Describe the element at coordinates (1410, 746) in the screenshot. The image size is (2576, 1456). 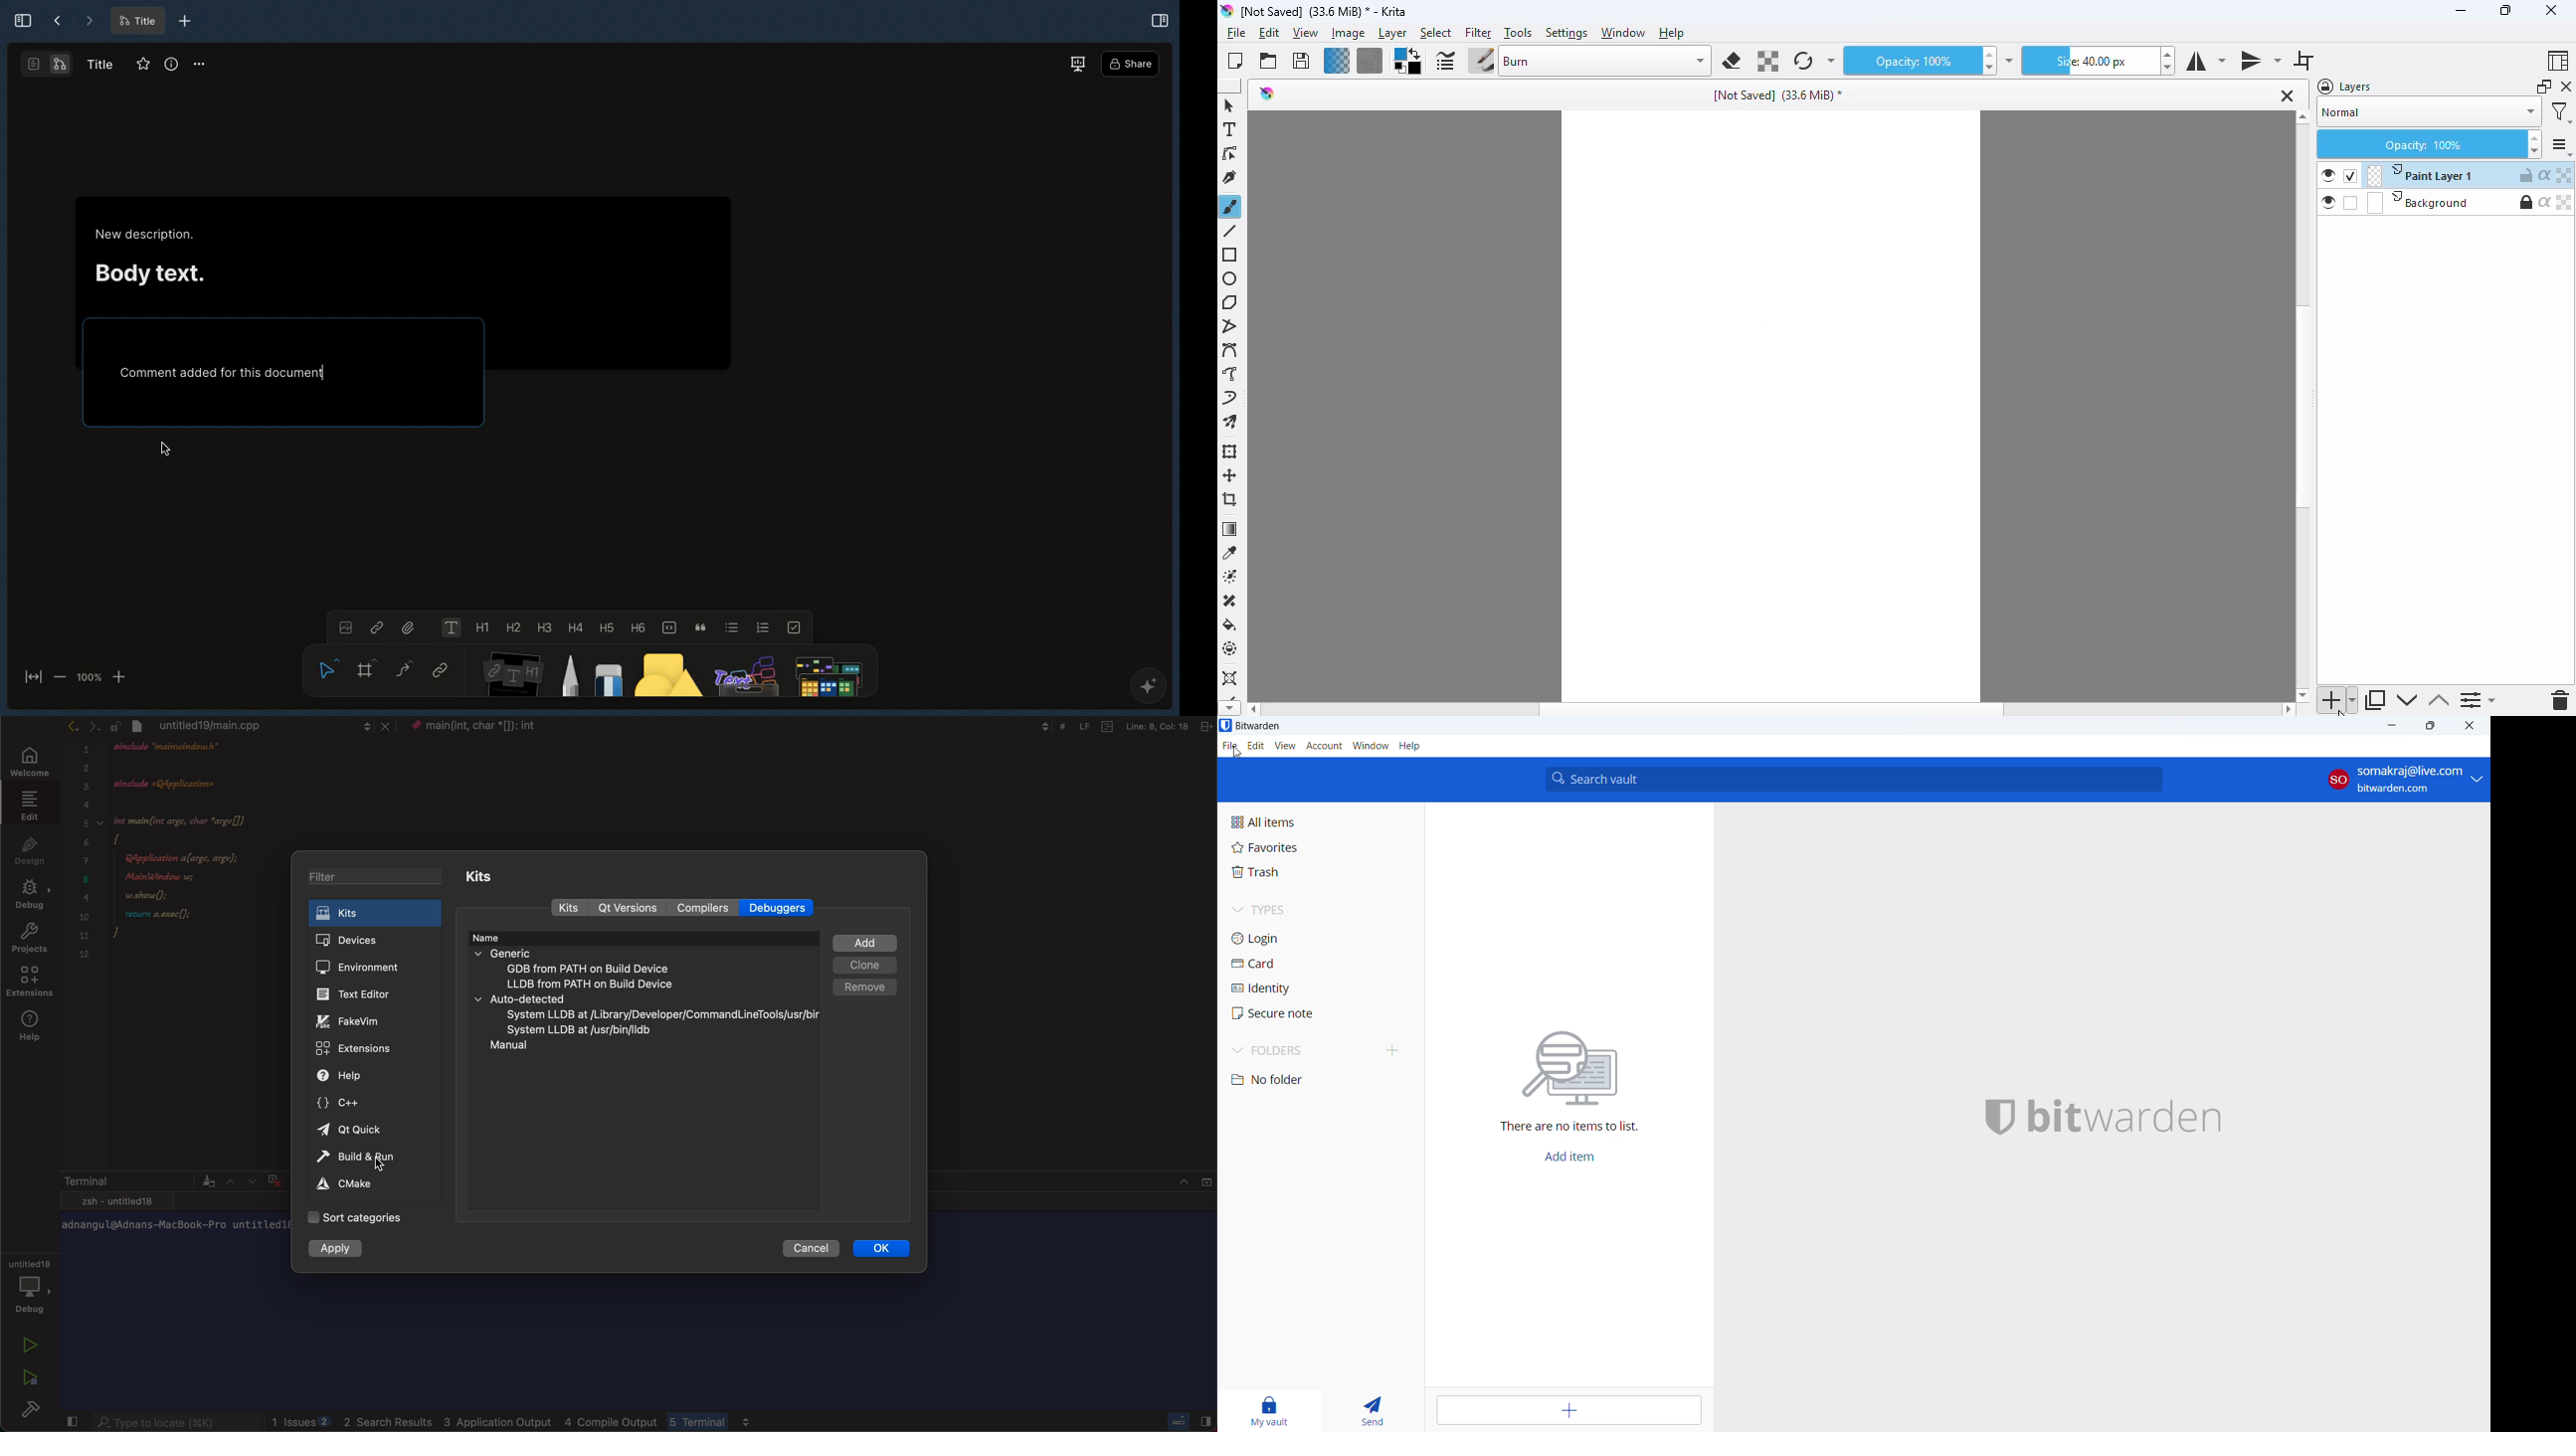
I see `help` at that location.